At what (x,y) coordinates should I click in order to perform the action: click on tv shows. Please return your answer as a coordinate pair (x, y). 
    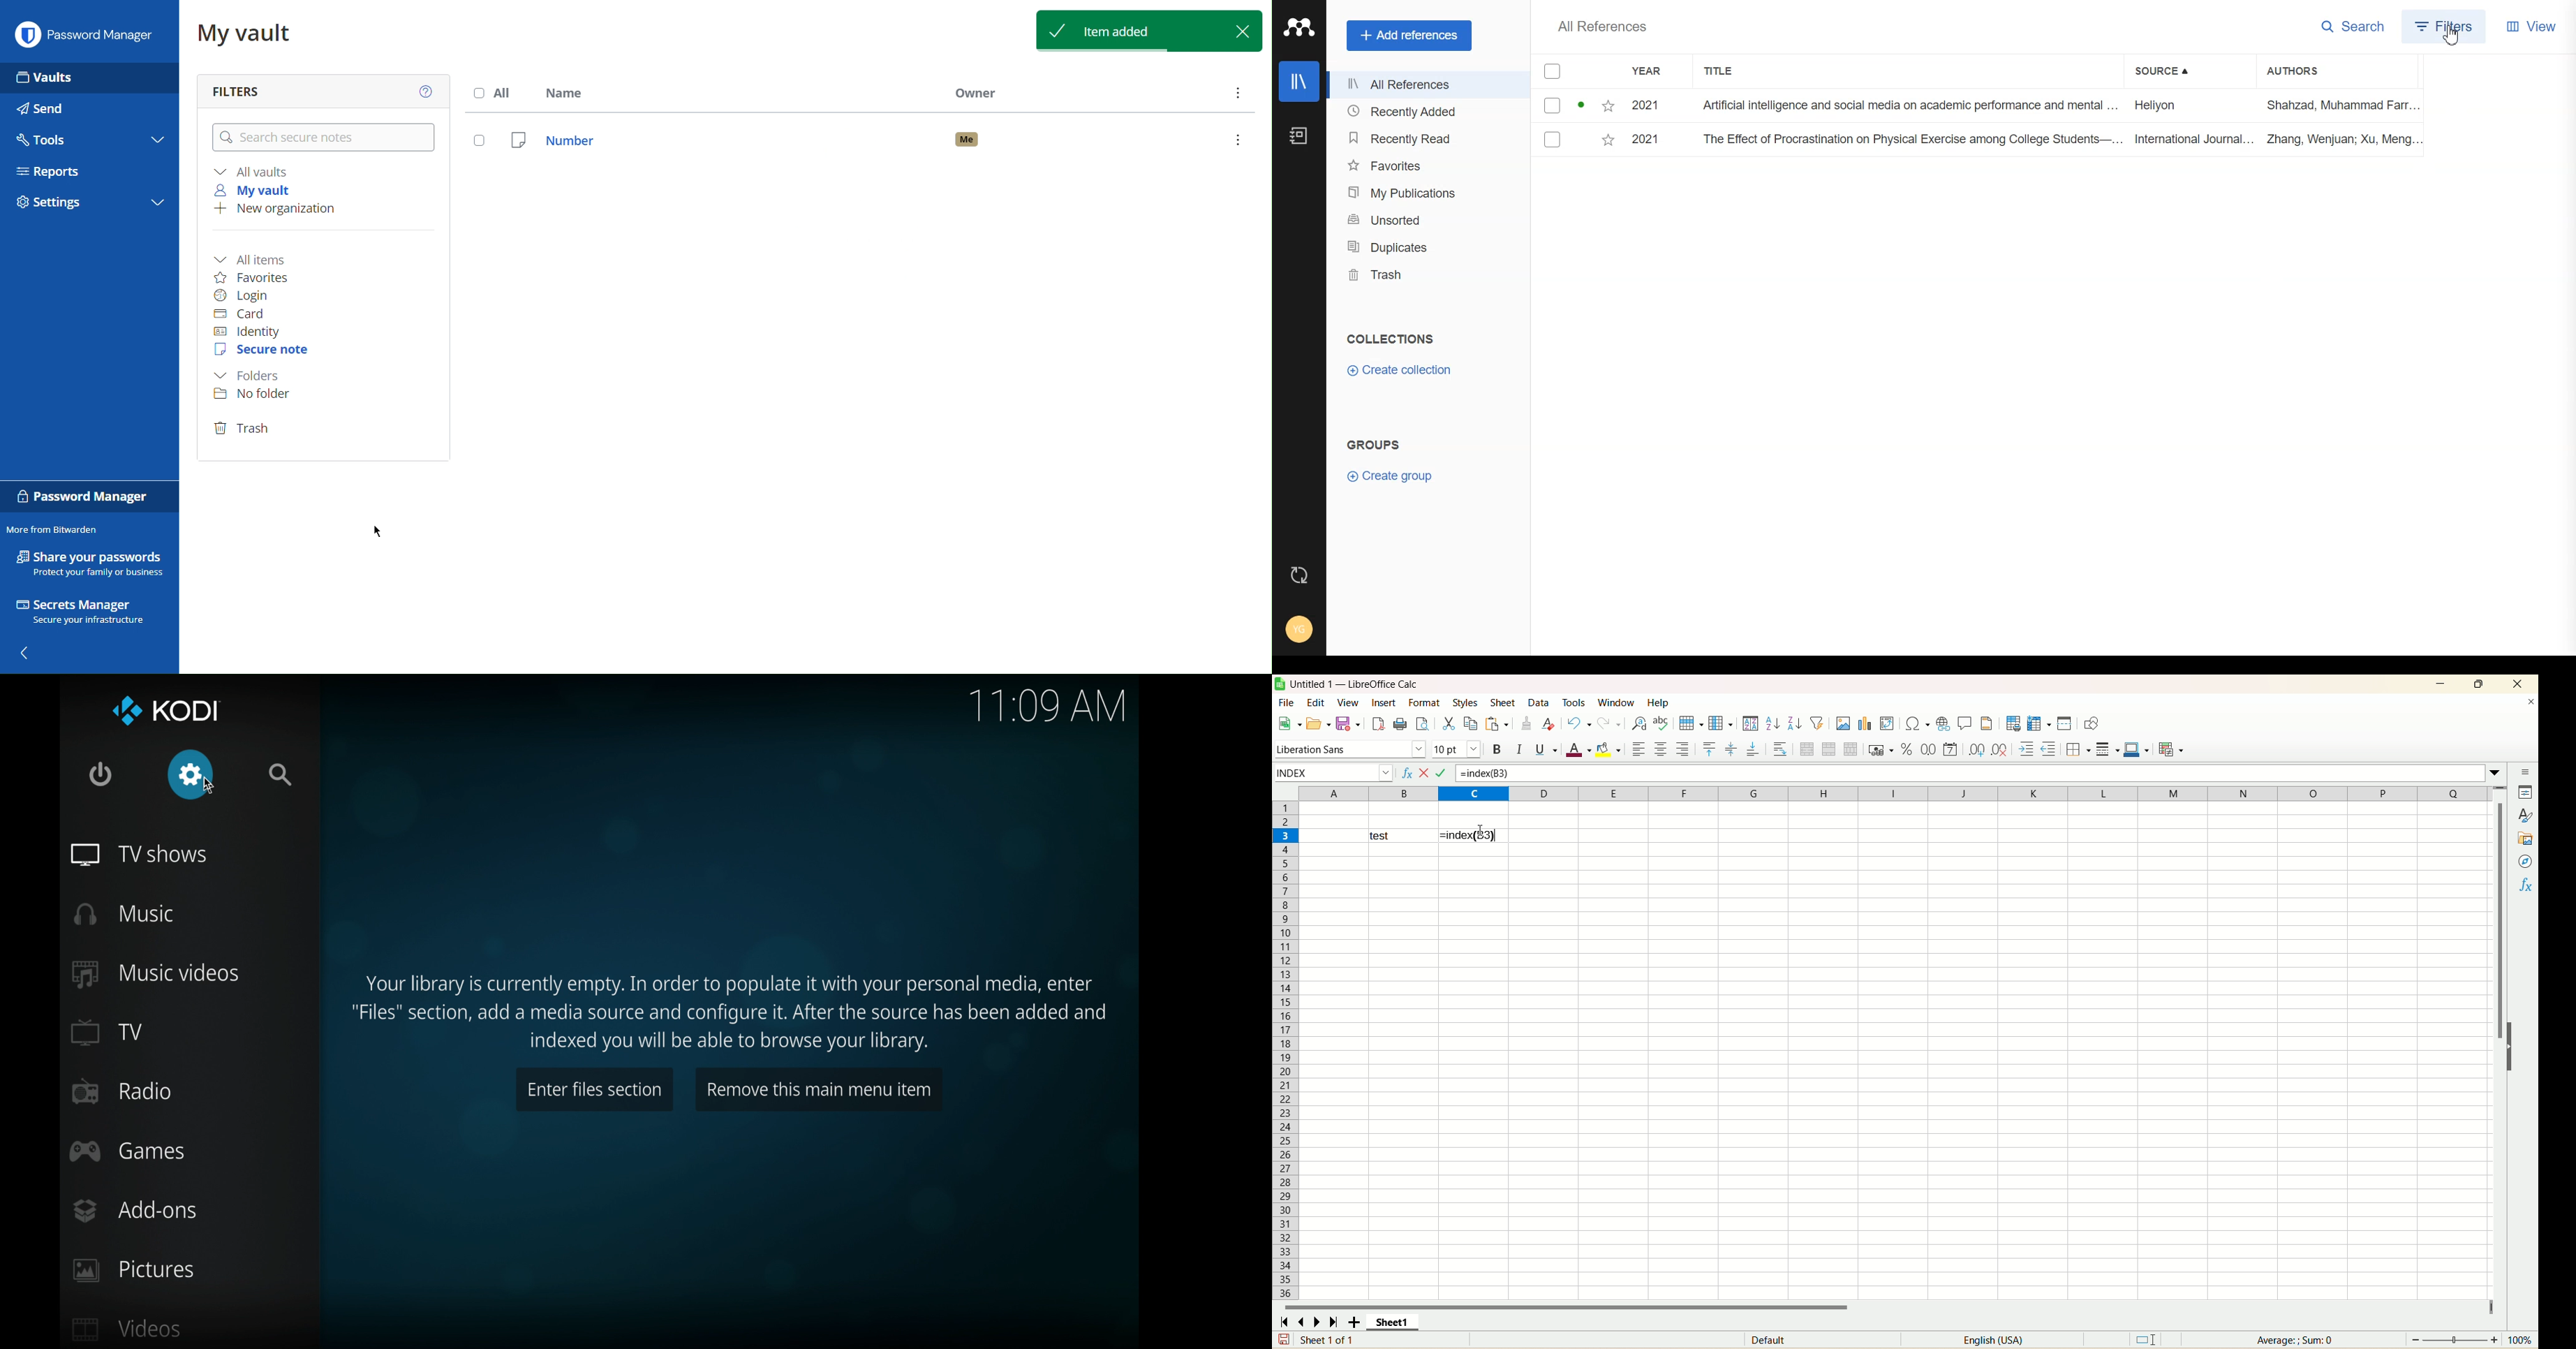
    Looking at the image, I should click on (139, 854).